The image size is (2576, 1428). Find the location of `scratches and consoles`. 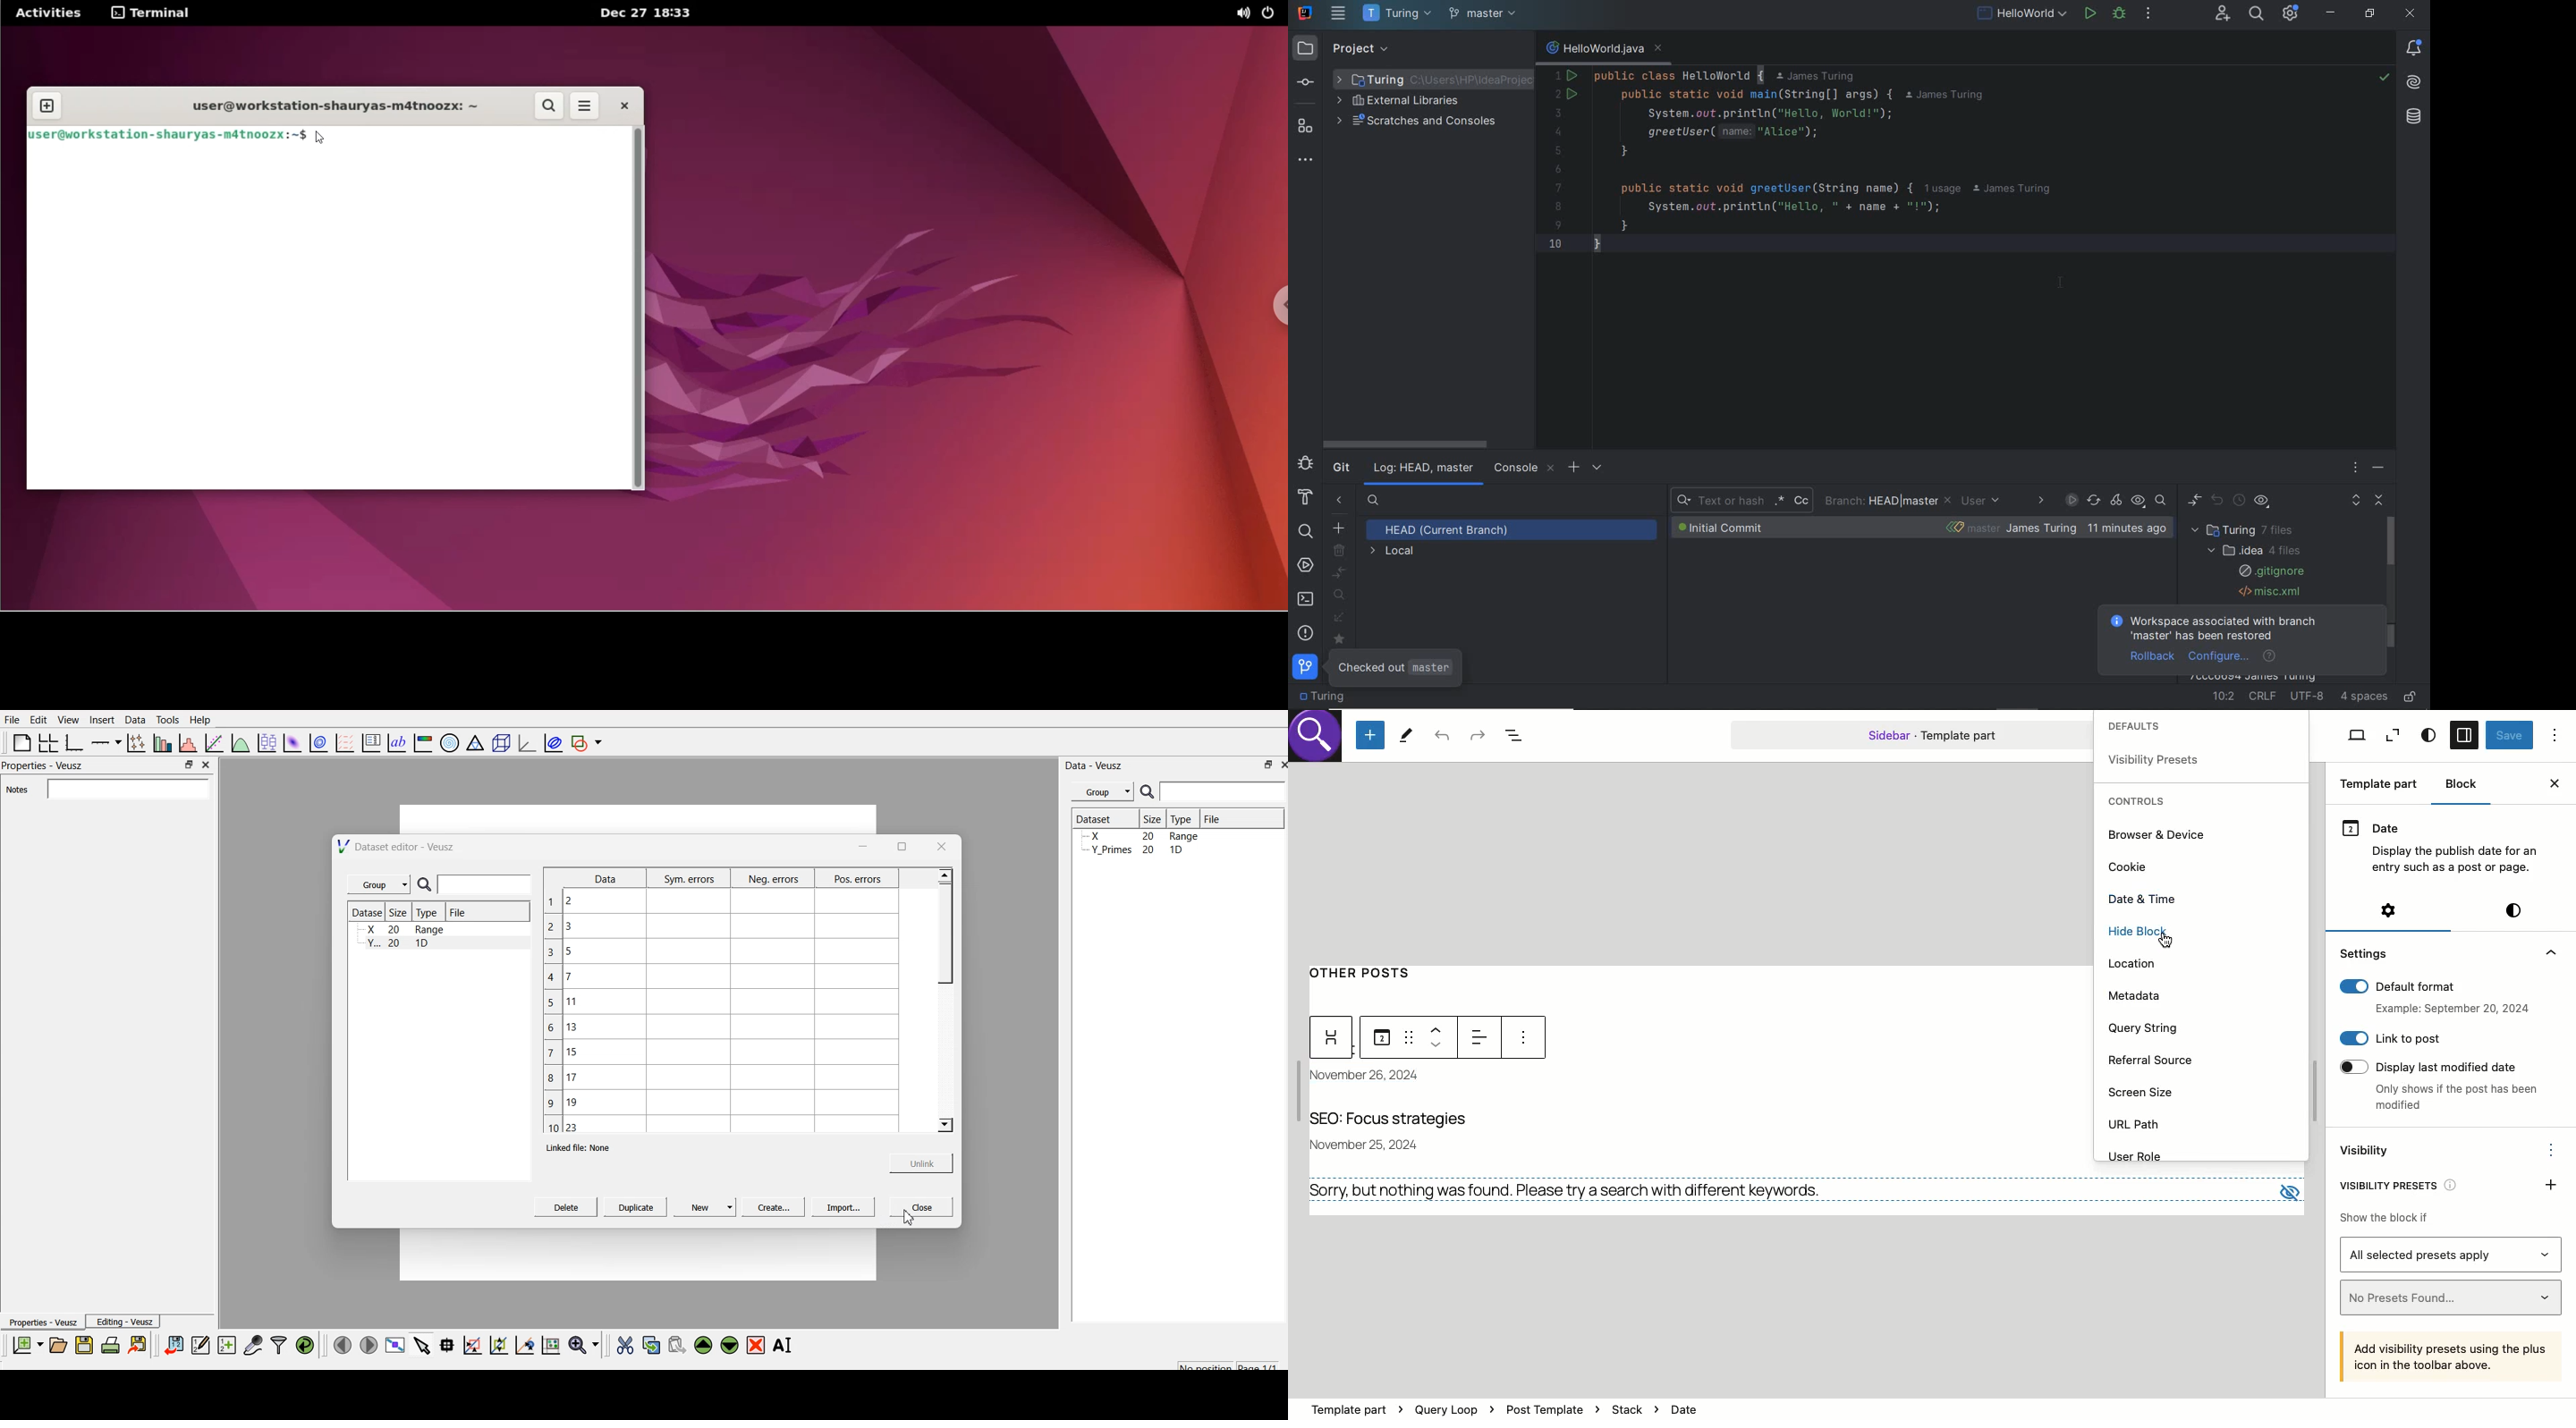

scratches and consoles is located at coordinates (1419, 122).